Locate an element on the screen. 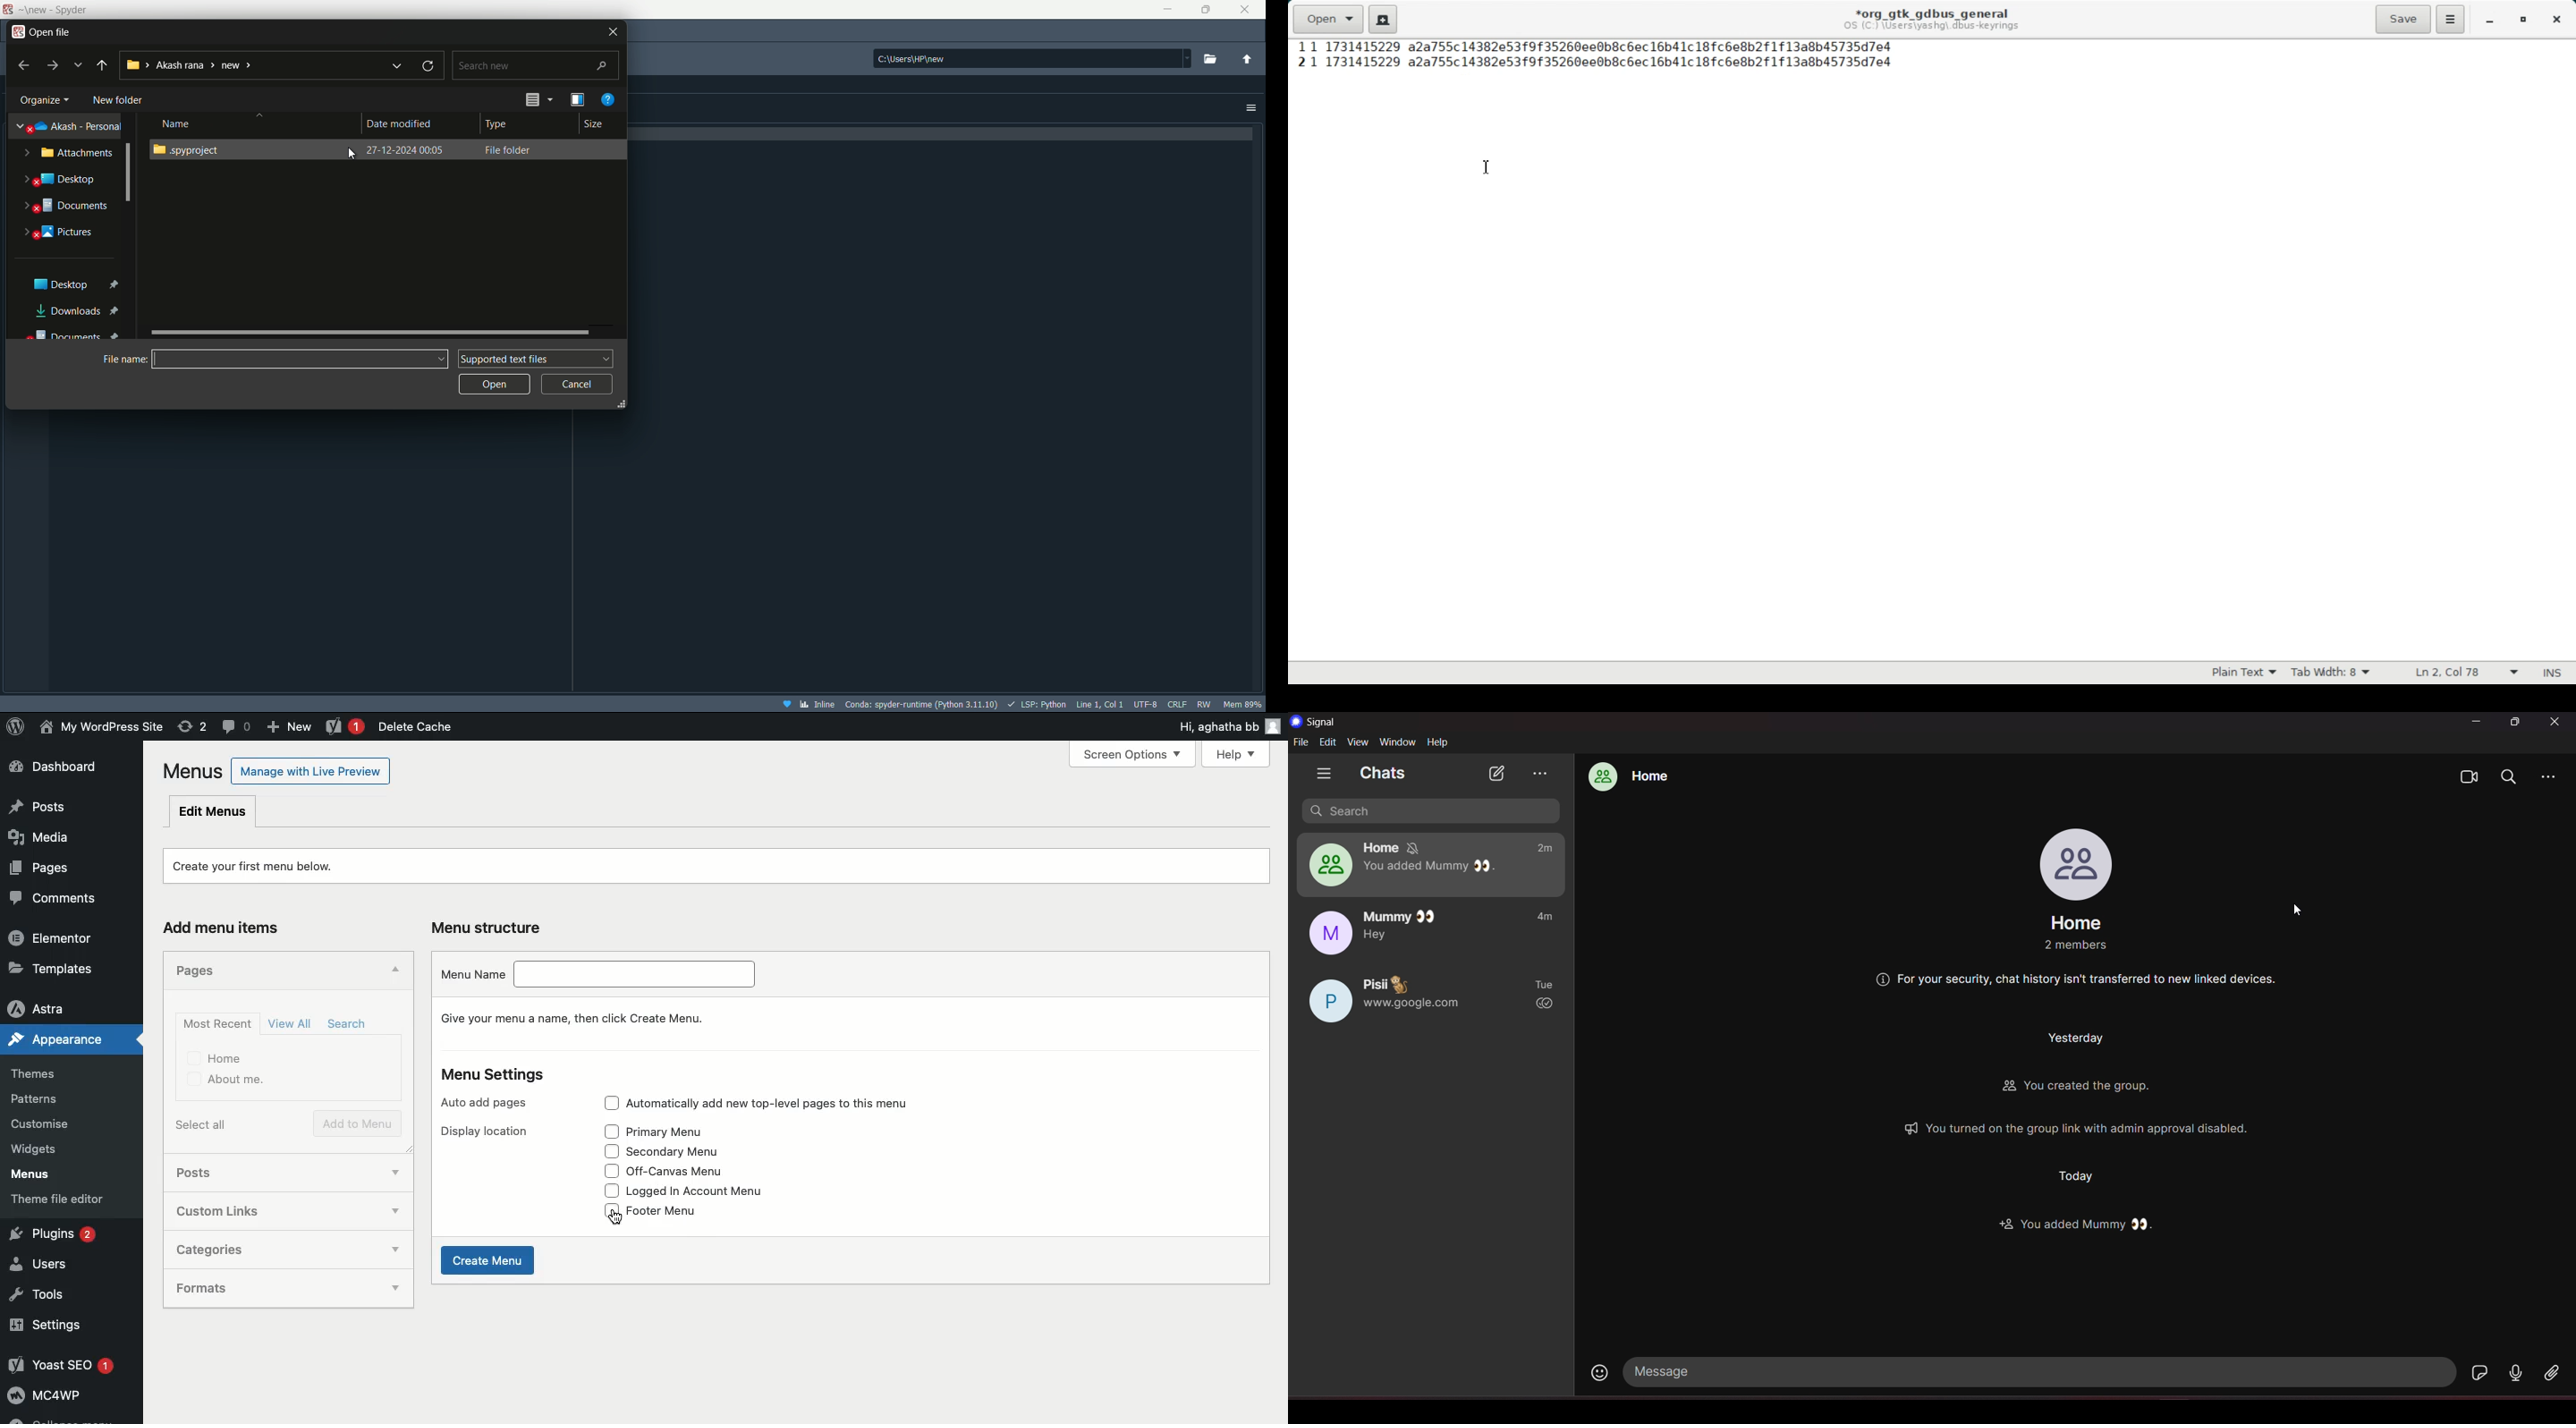 Image resolution: width=2576 pixels, height=1428 pixels. mummy chat is located at coordinates (1433, 929).